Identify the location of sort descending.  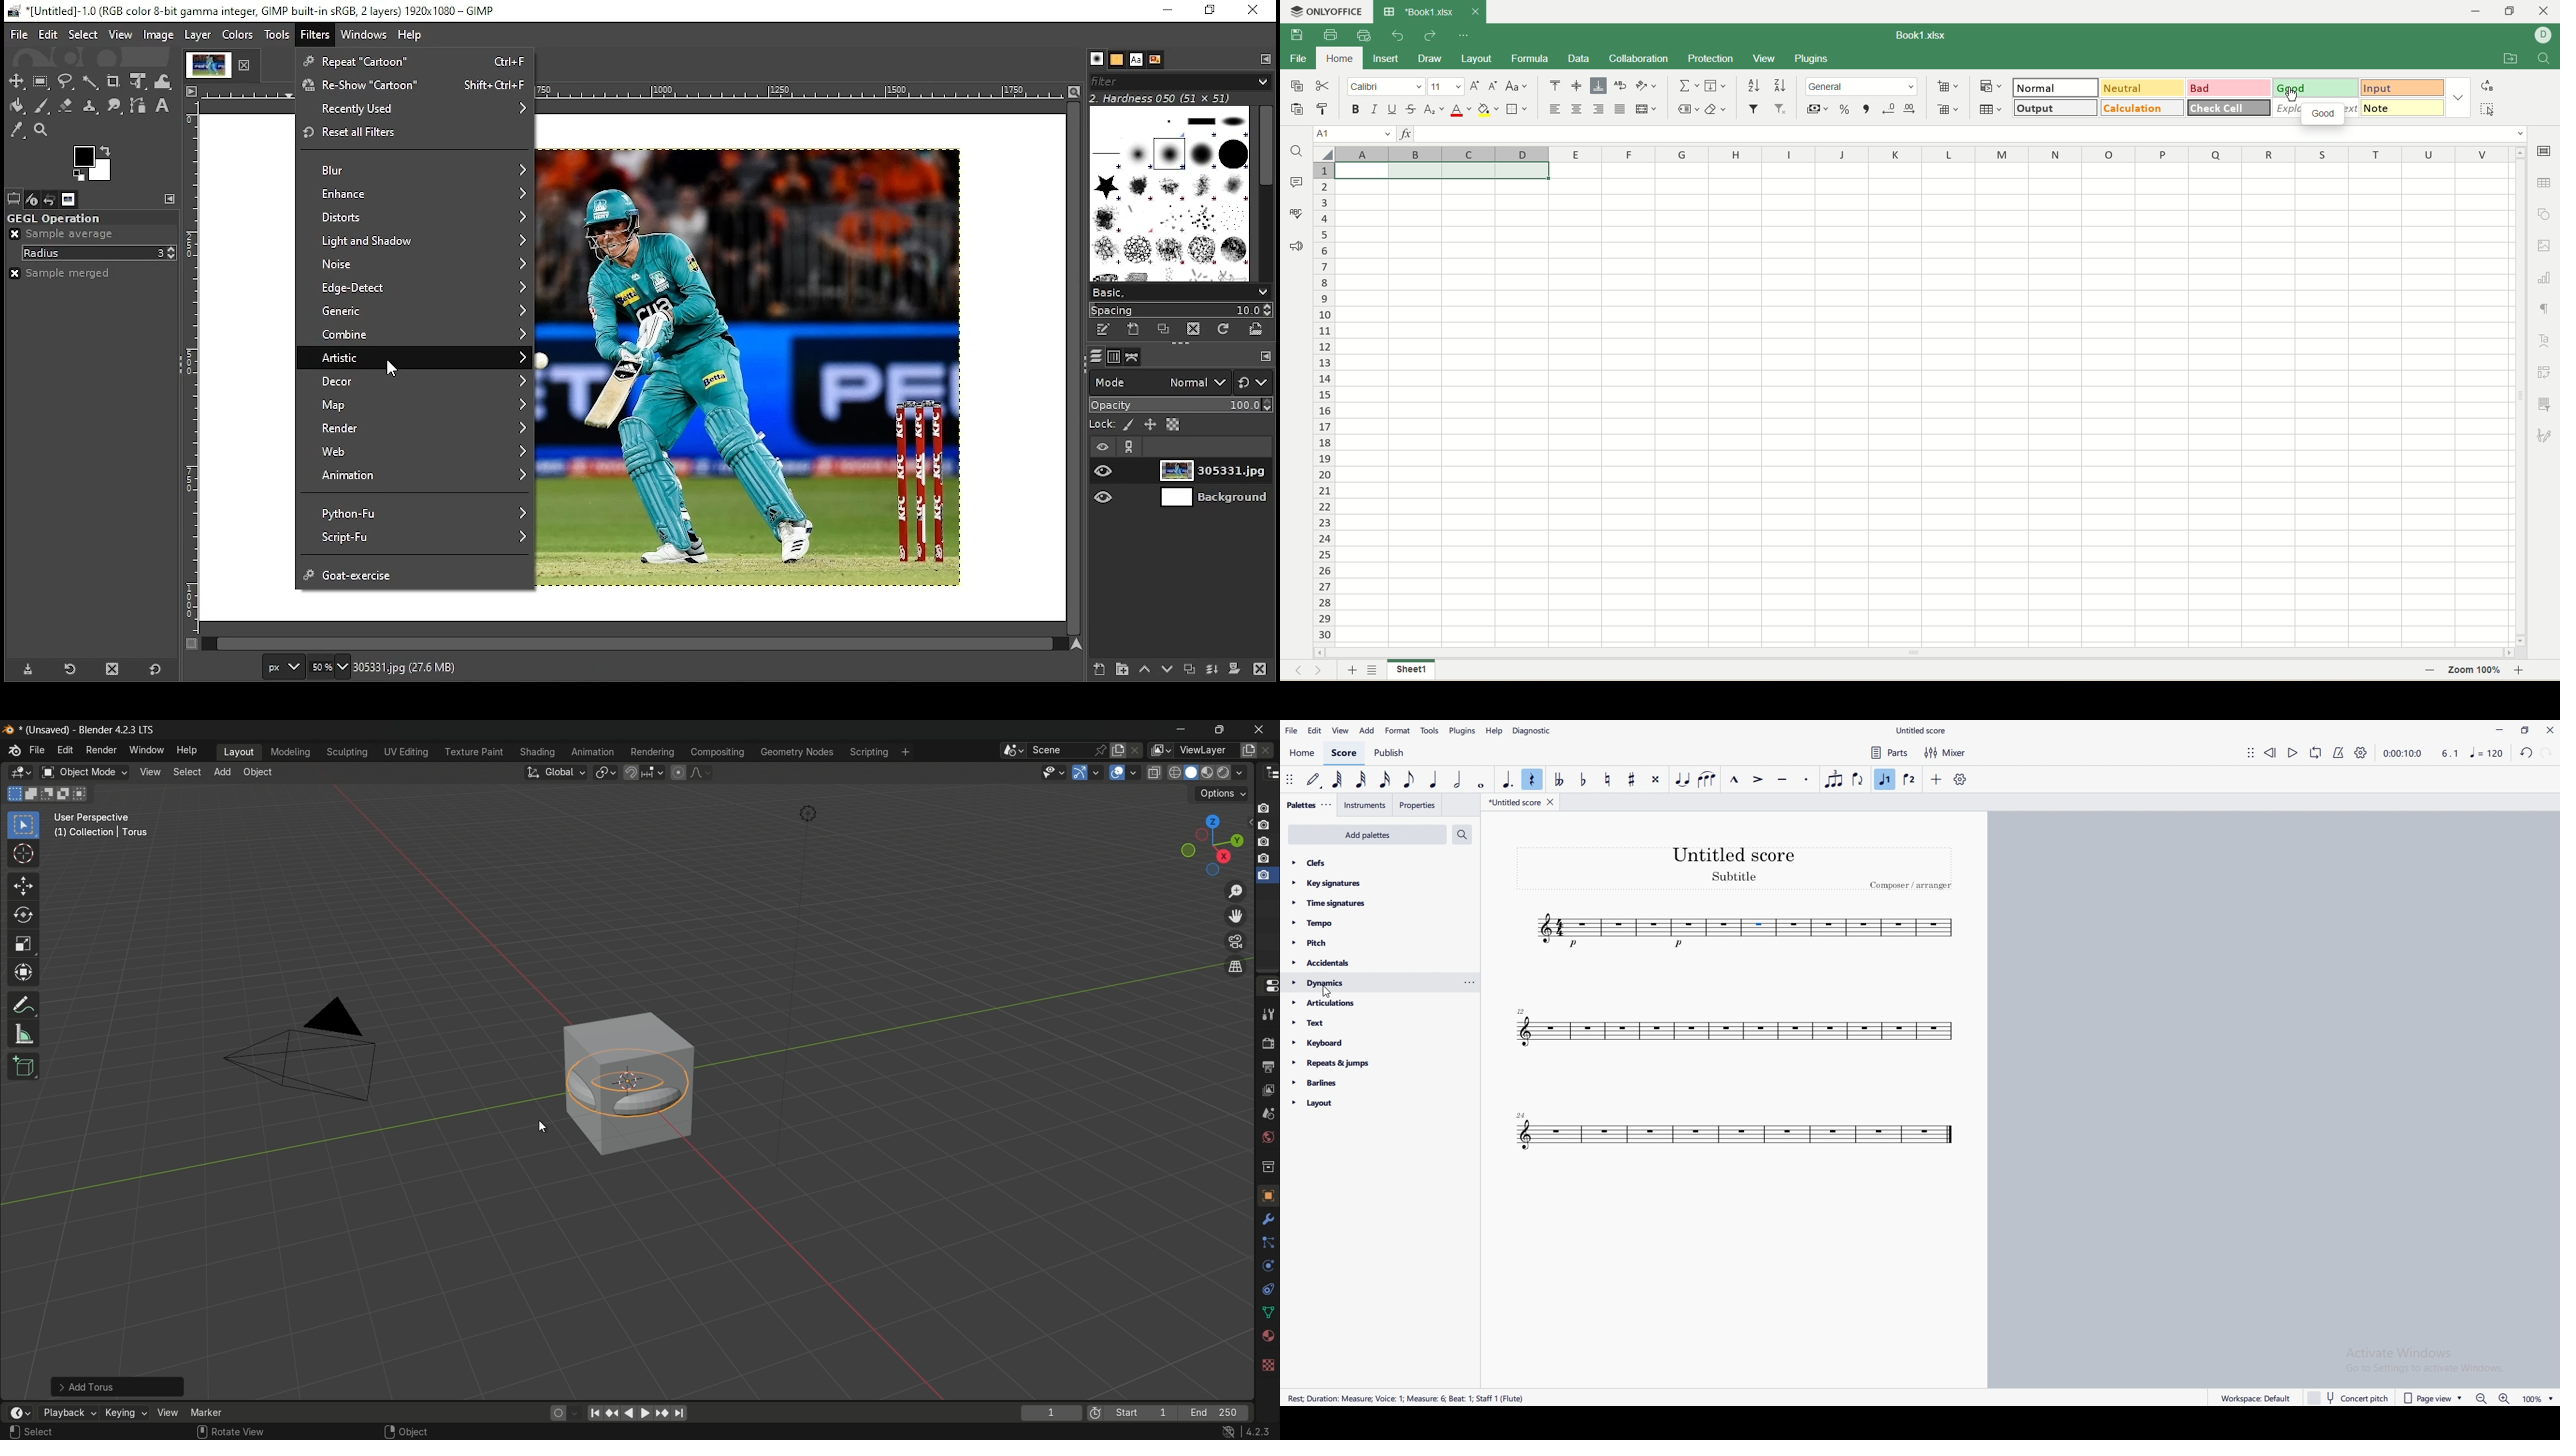
(1779, 86).